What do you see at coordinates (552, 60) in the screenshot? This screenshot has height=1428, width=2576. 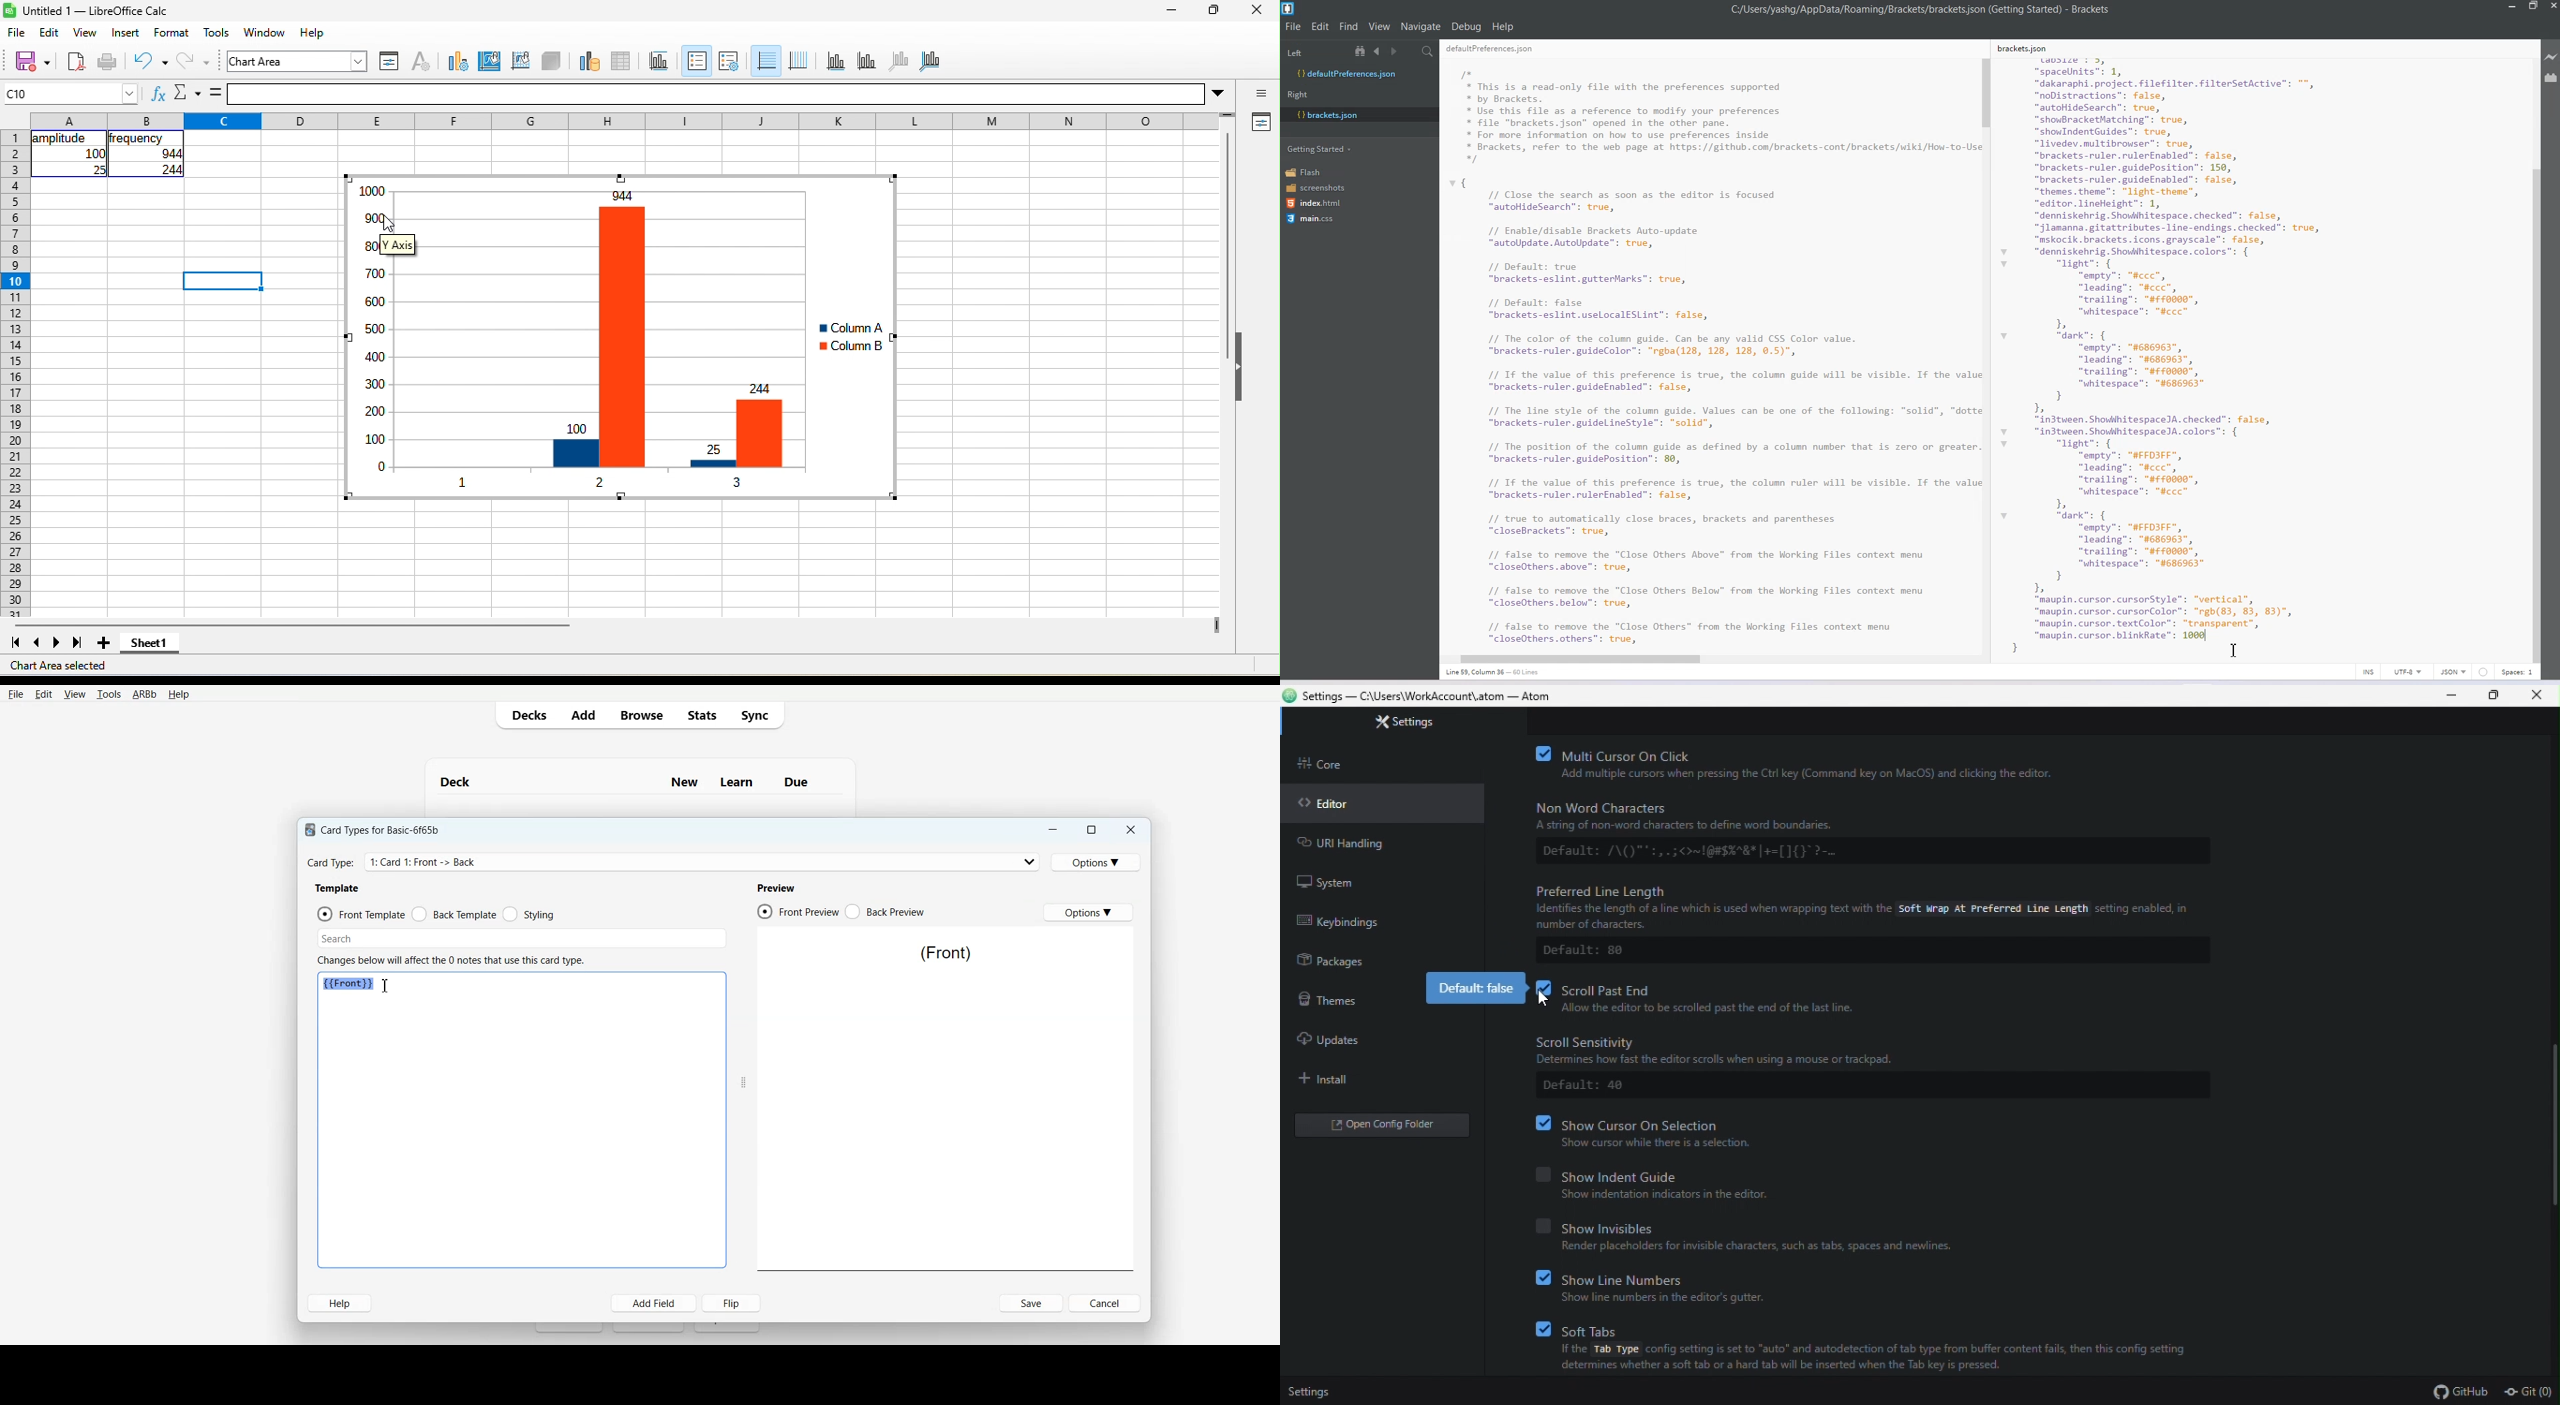 I see `3d view` at bounding box center [552, 60].